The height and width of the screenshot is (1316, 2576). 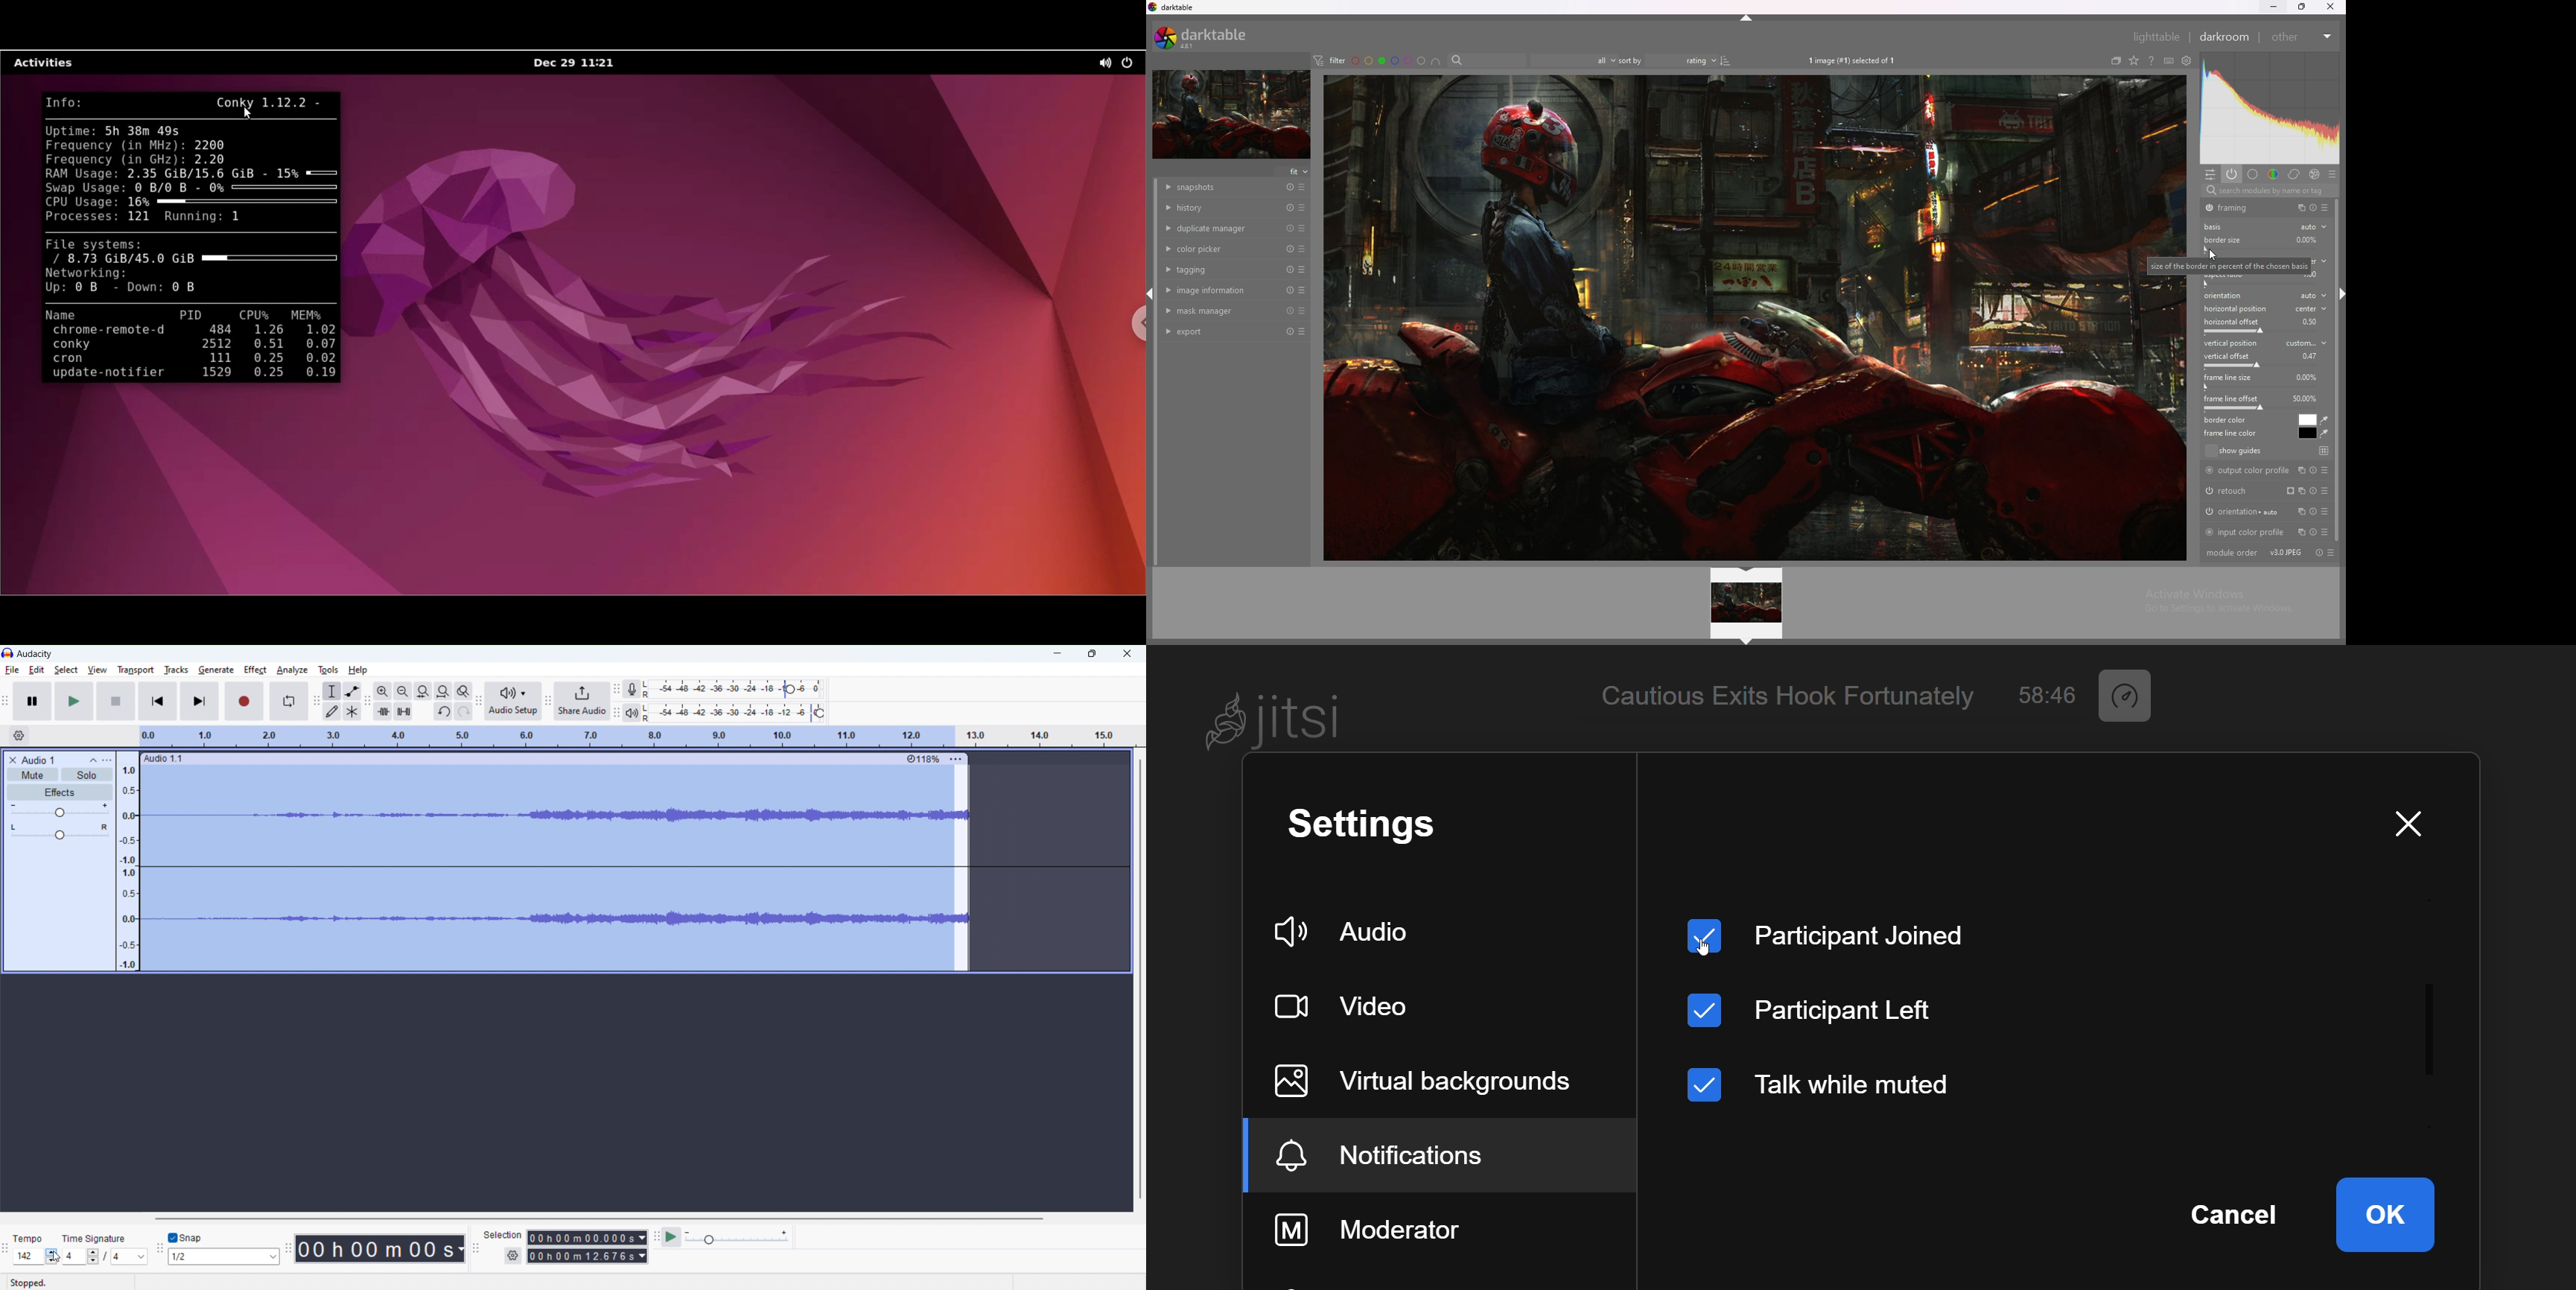 What do you see at coordinates (383, 711) in the screenshot?
I see `trim audio outside selection` at bounding box center [383, 711].